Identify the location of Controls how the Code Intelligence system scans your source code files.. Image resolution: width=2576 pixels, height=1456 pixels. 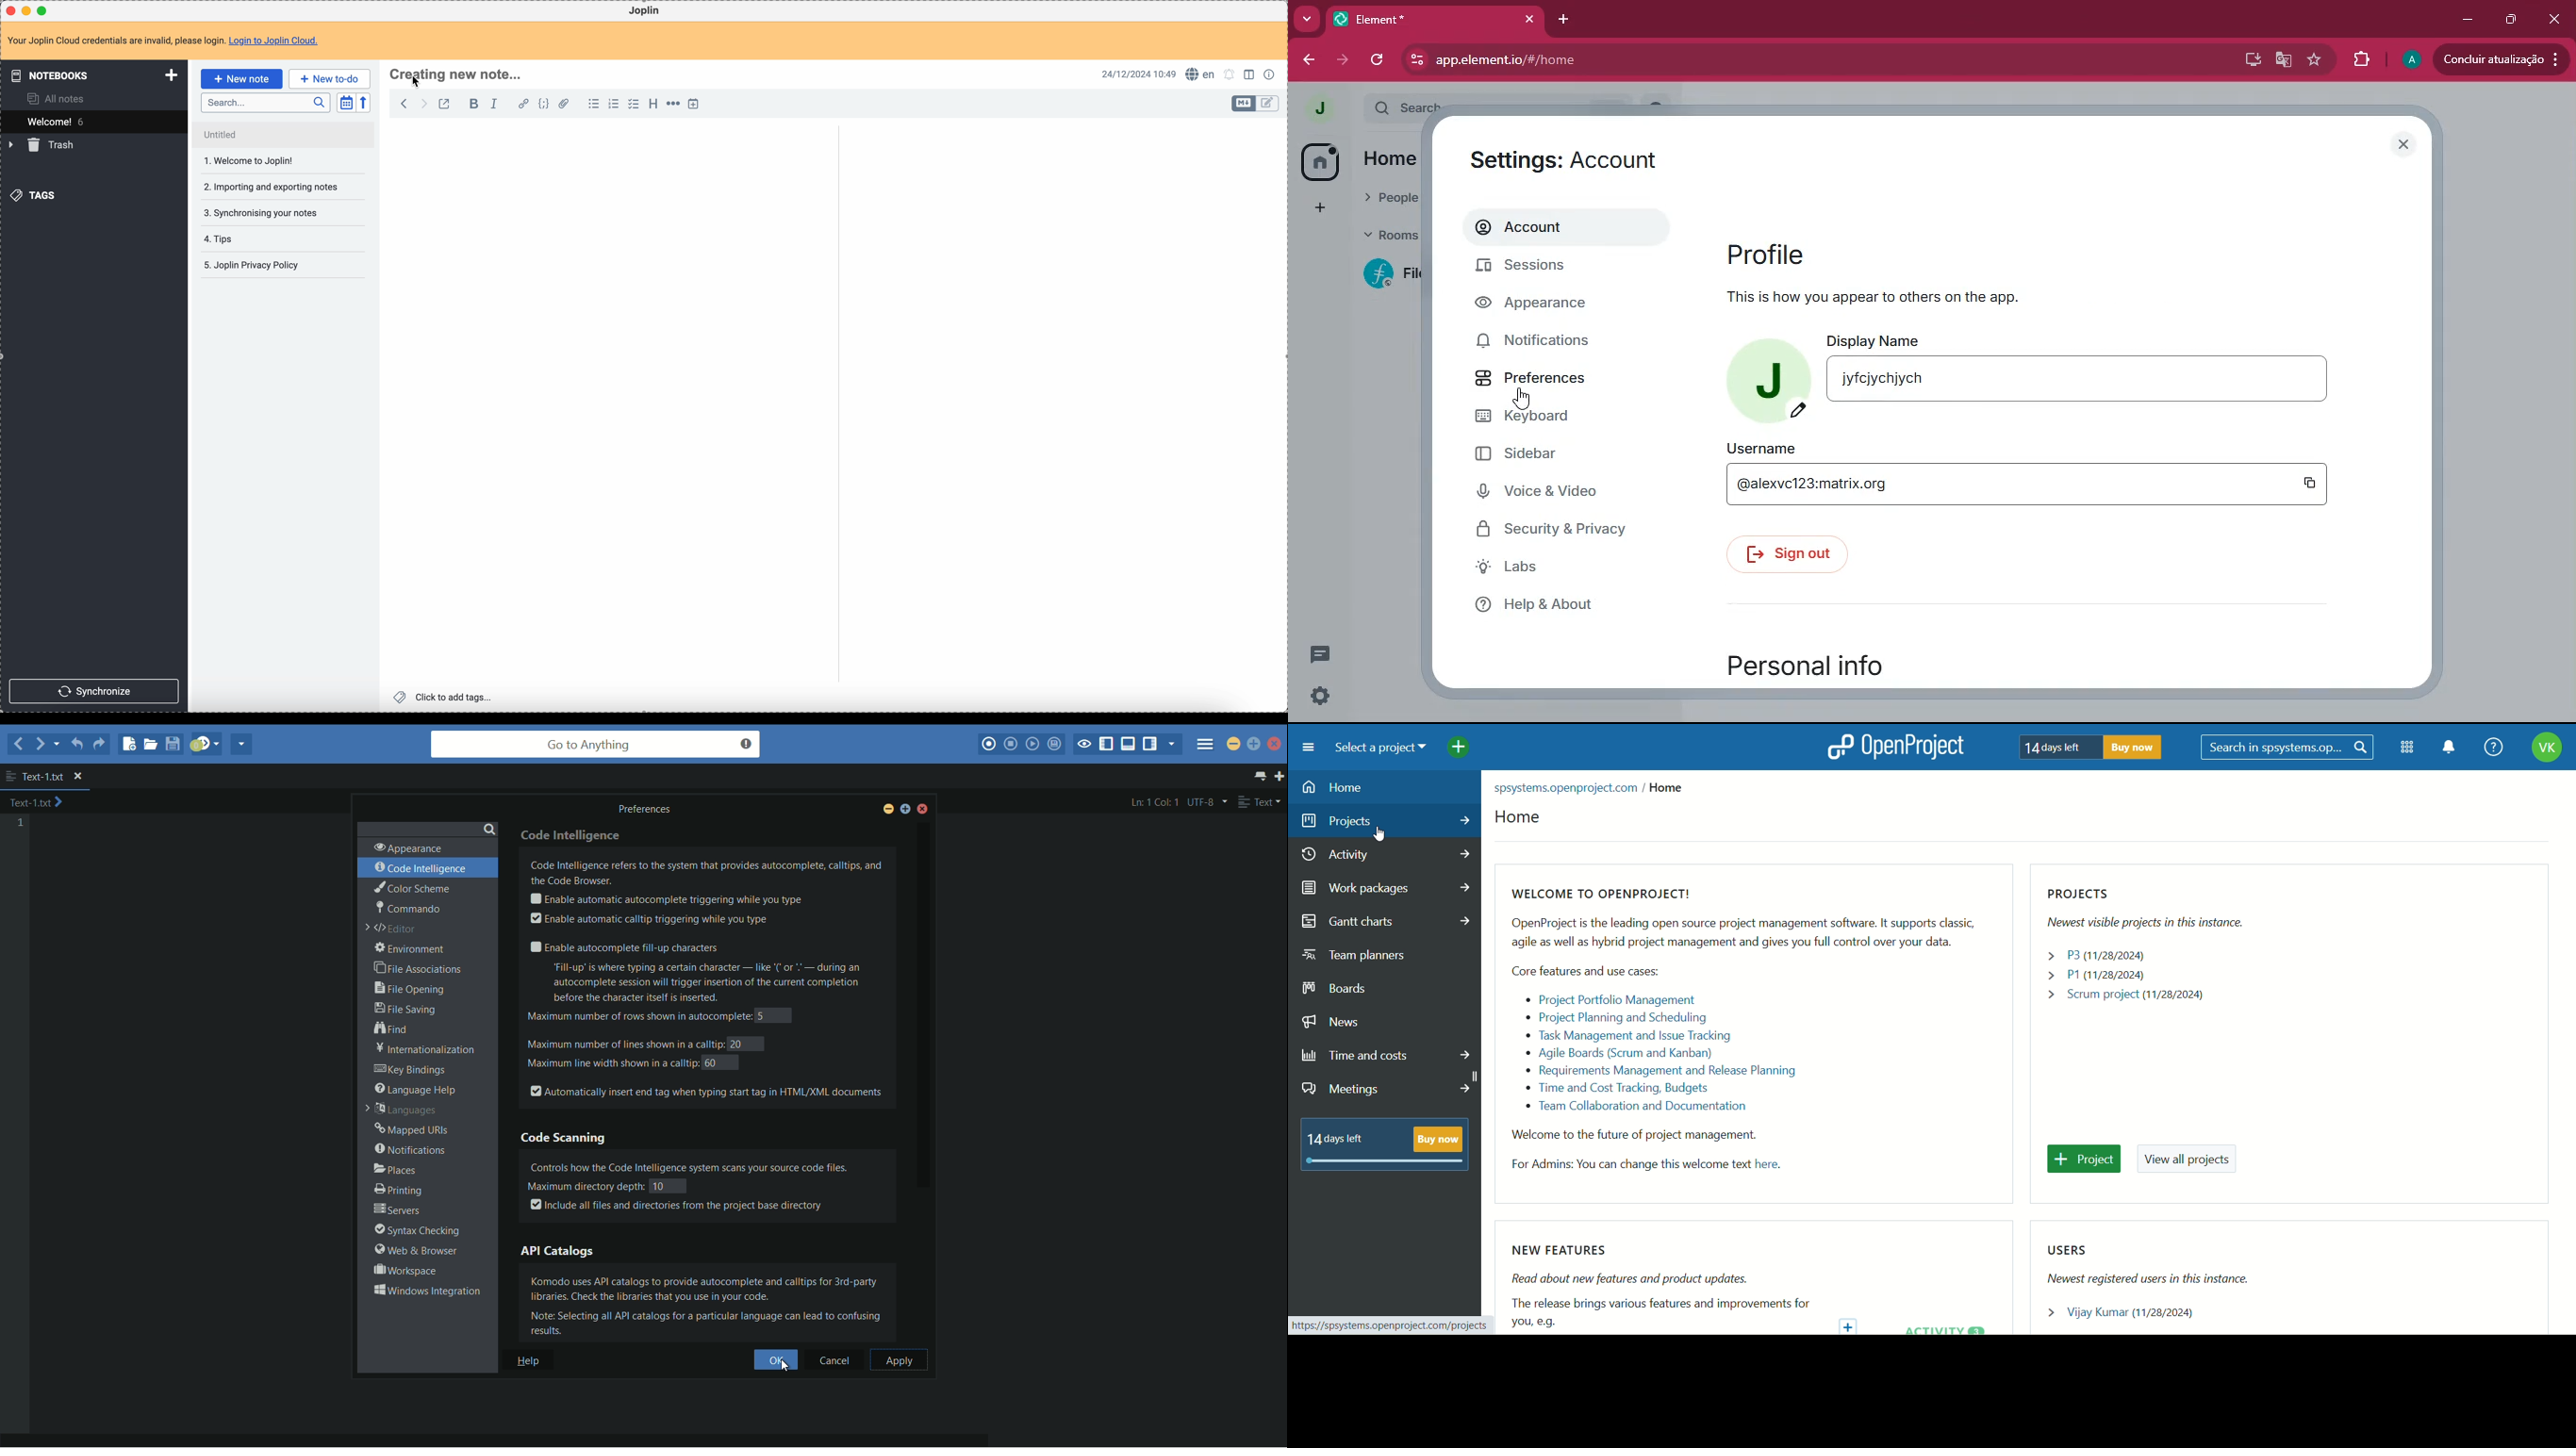
(707, 1164).